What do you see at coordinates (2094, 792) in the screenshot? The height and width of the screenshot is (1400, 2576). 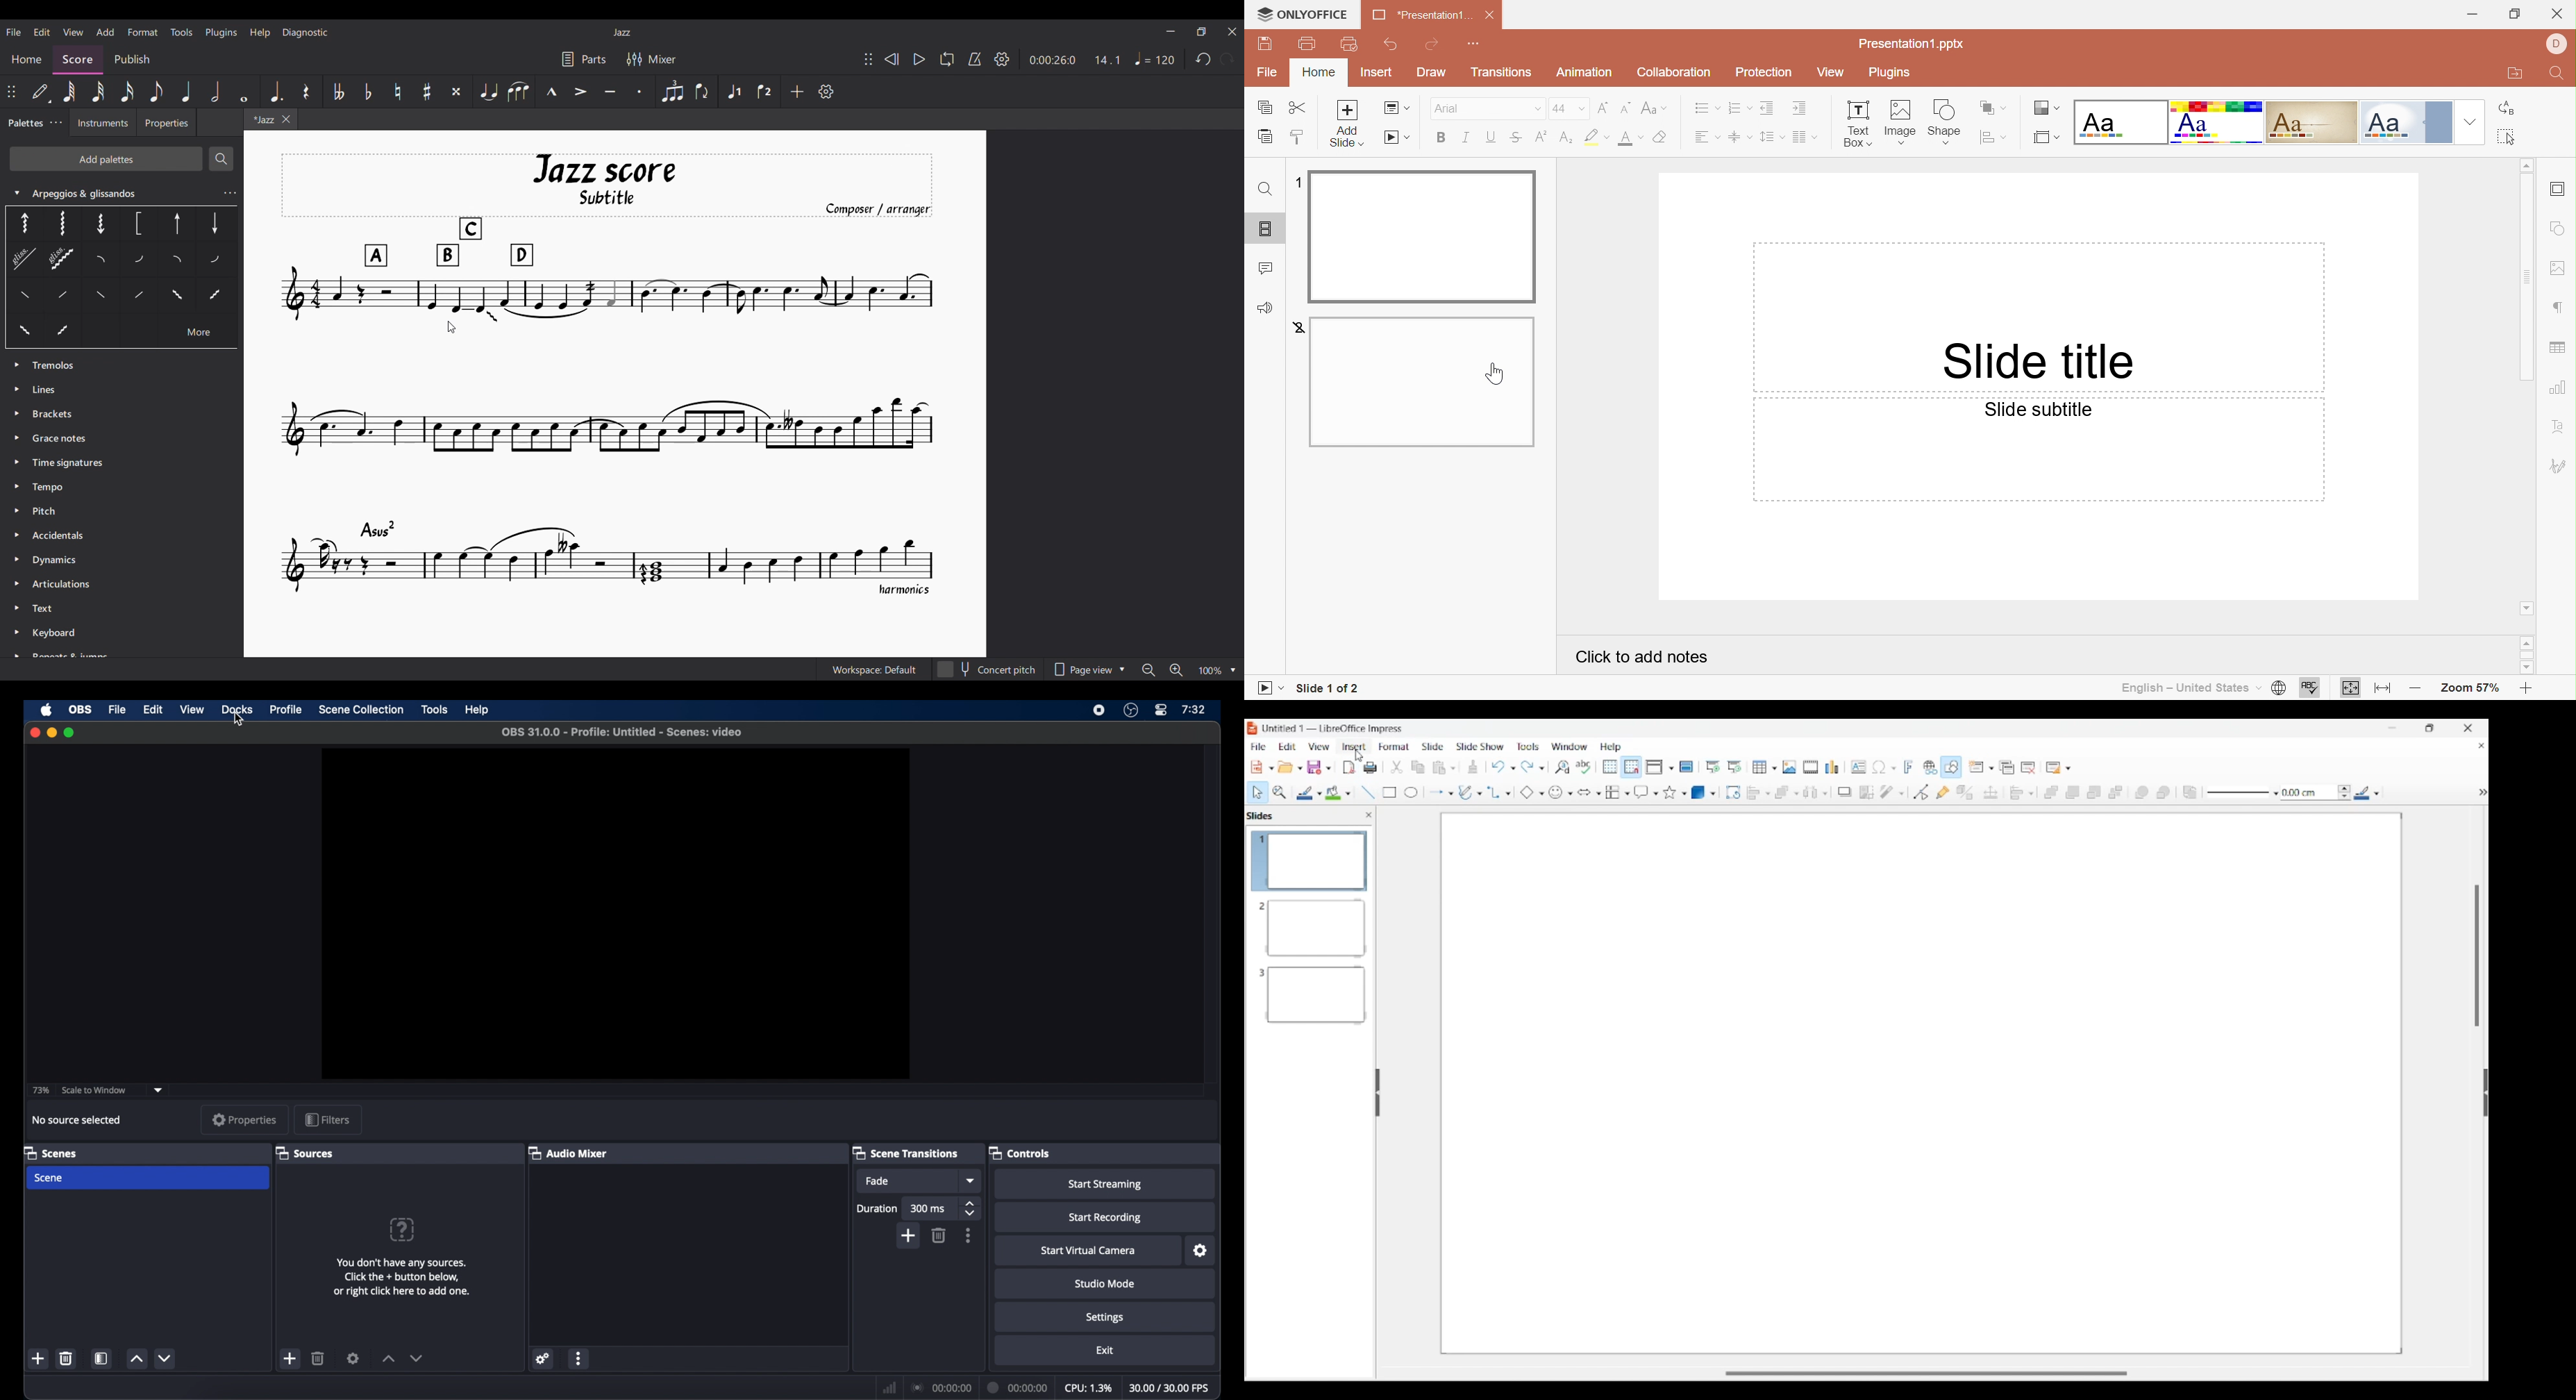 I see `Send backward` at bounding box center [2094, 792].